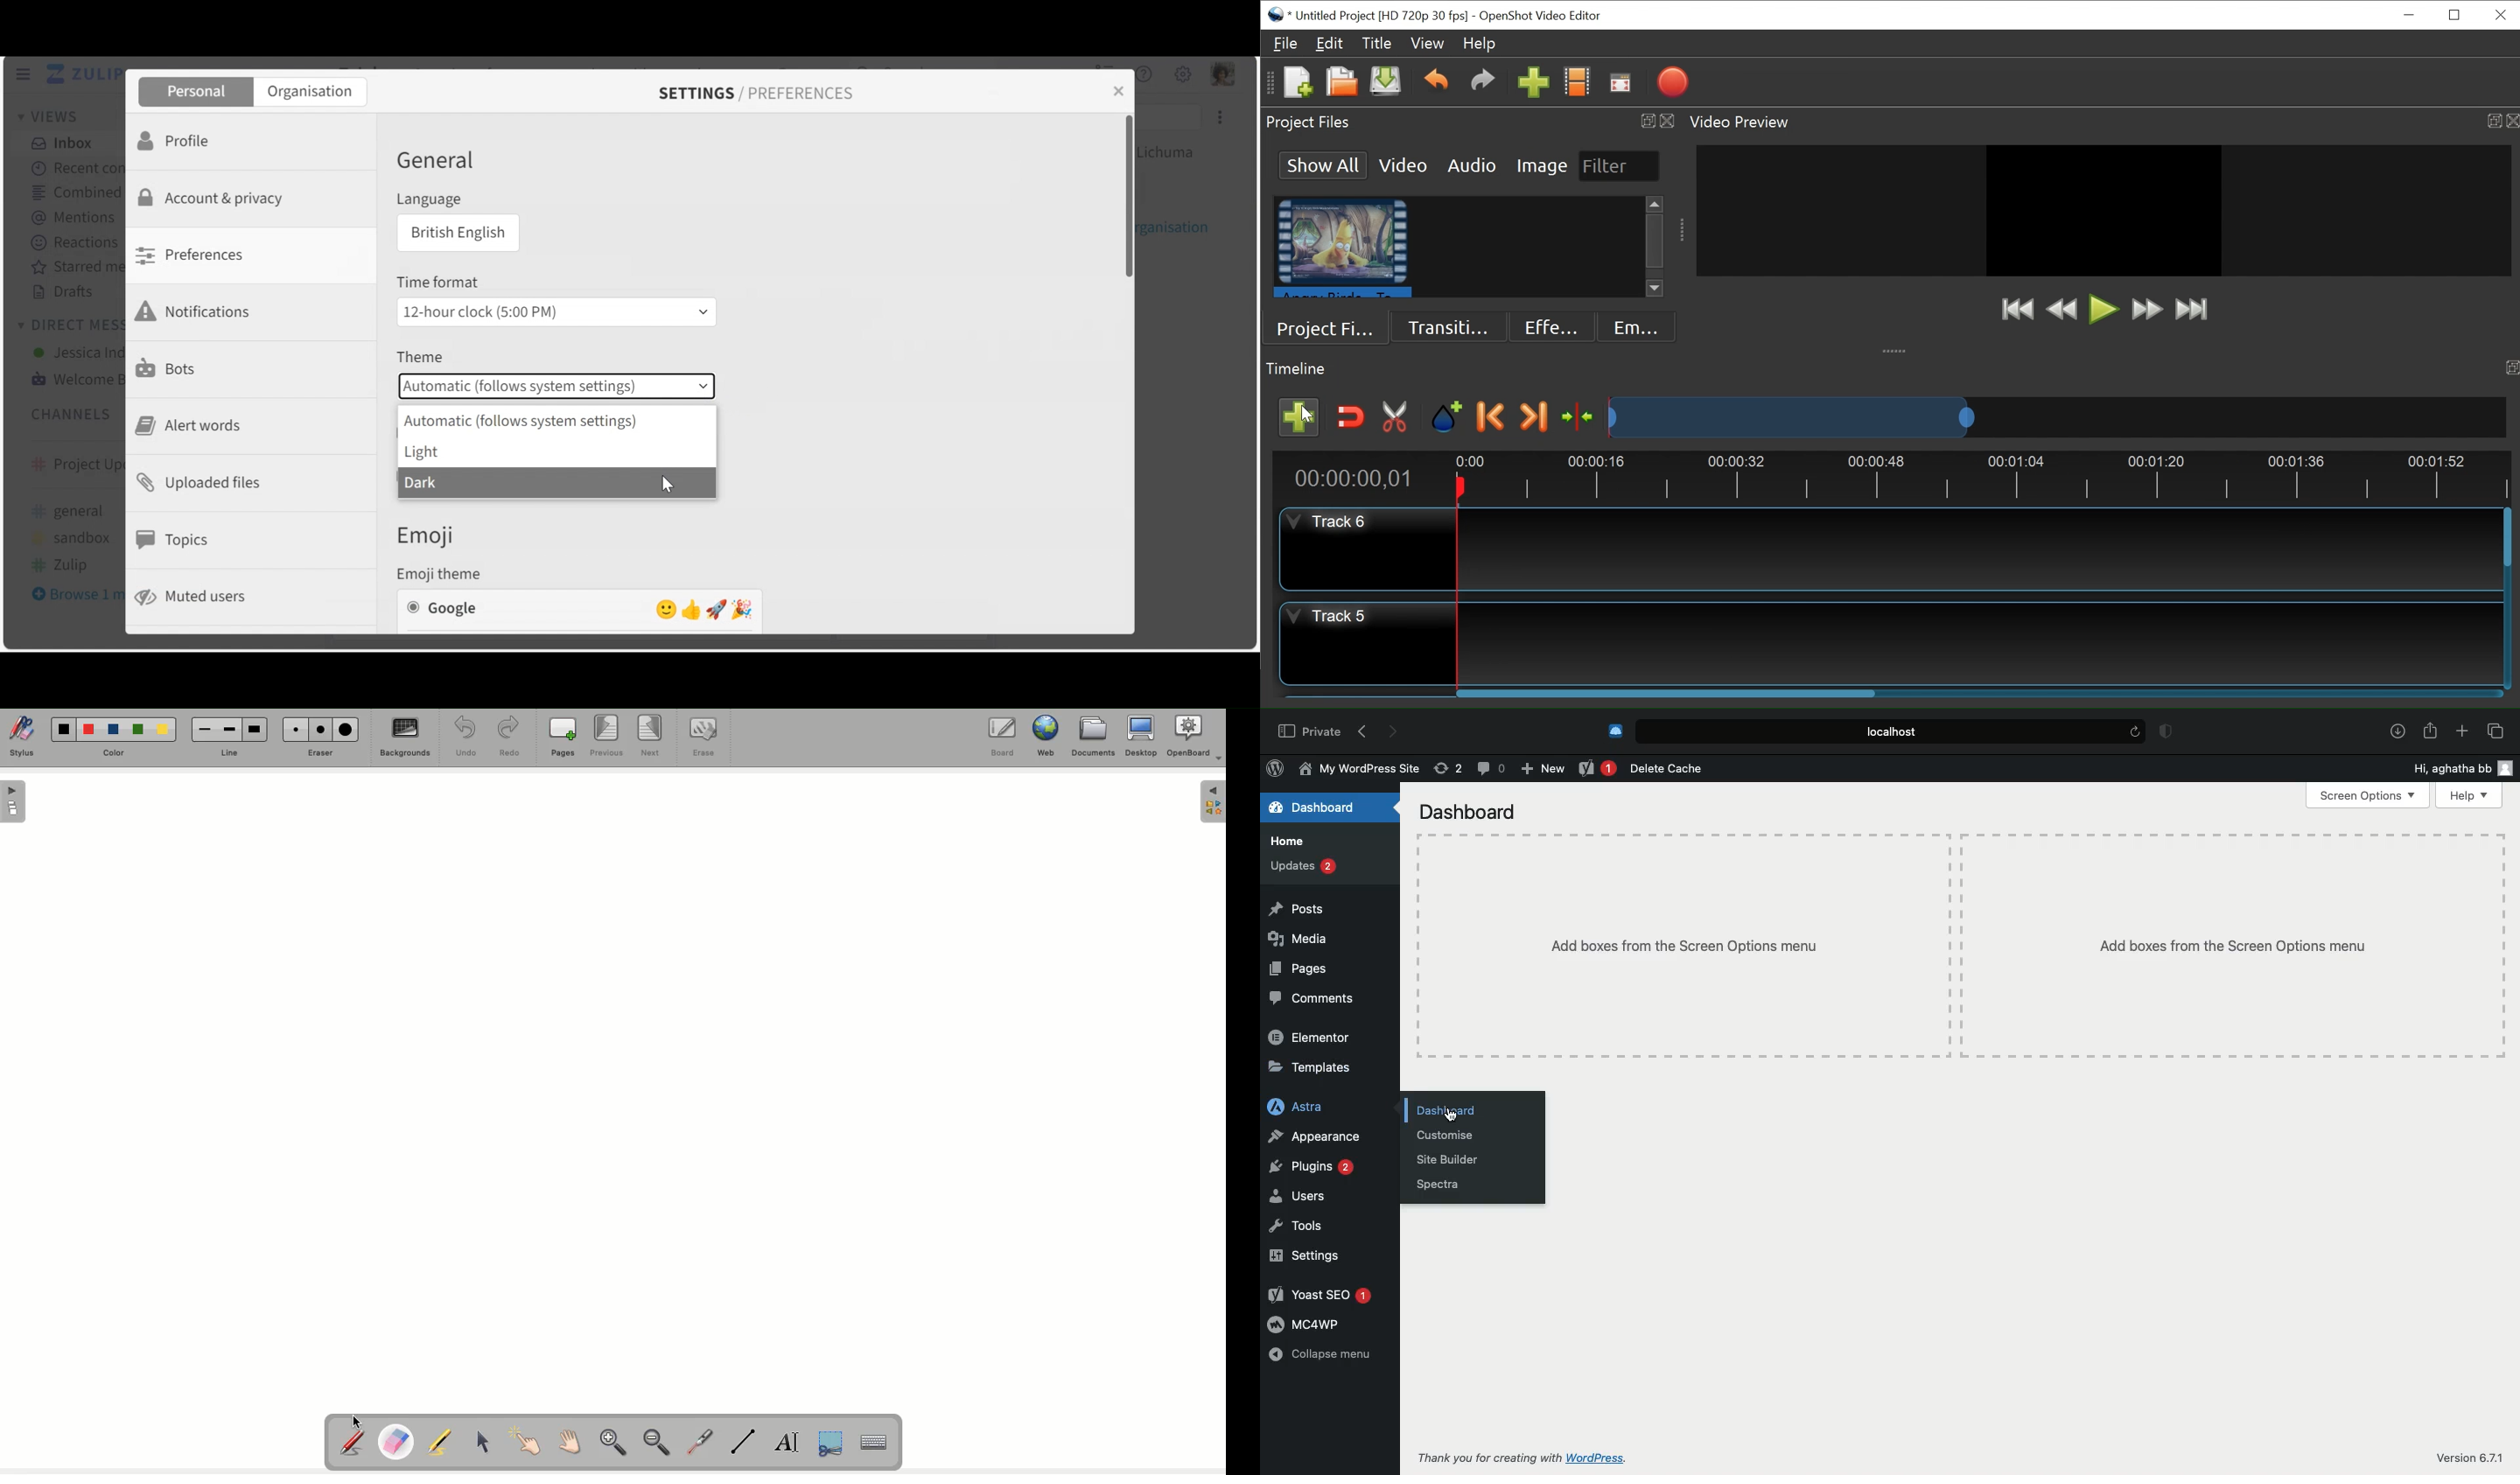 The width and height of the screenshot is (2520, 1484). What do you see at coordinates (1616, 731) in the screenshot?
I see `Cold turkey` at bounding box center [1616, 731].